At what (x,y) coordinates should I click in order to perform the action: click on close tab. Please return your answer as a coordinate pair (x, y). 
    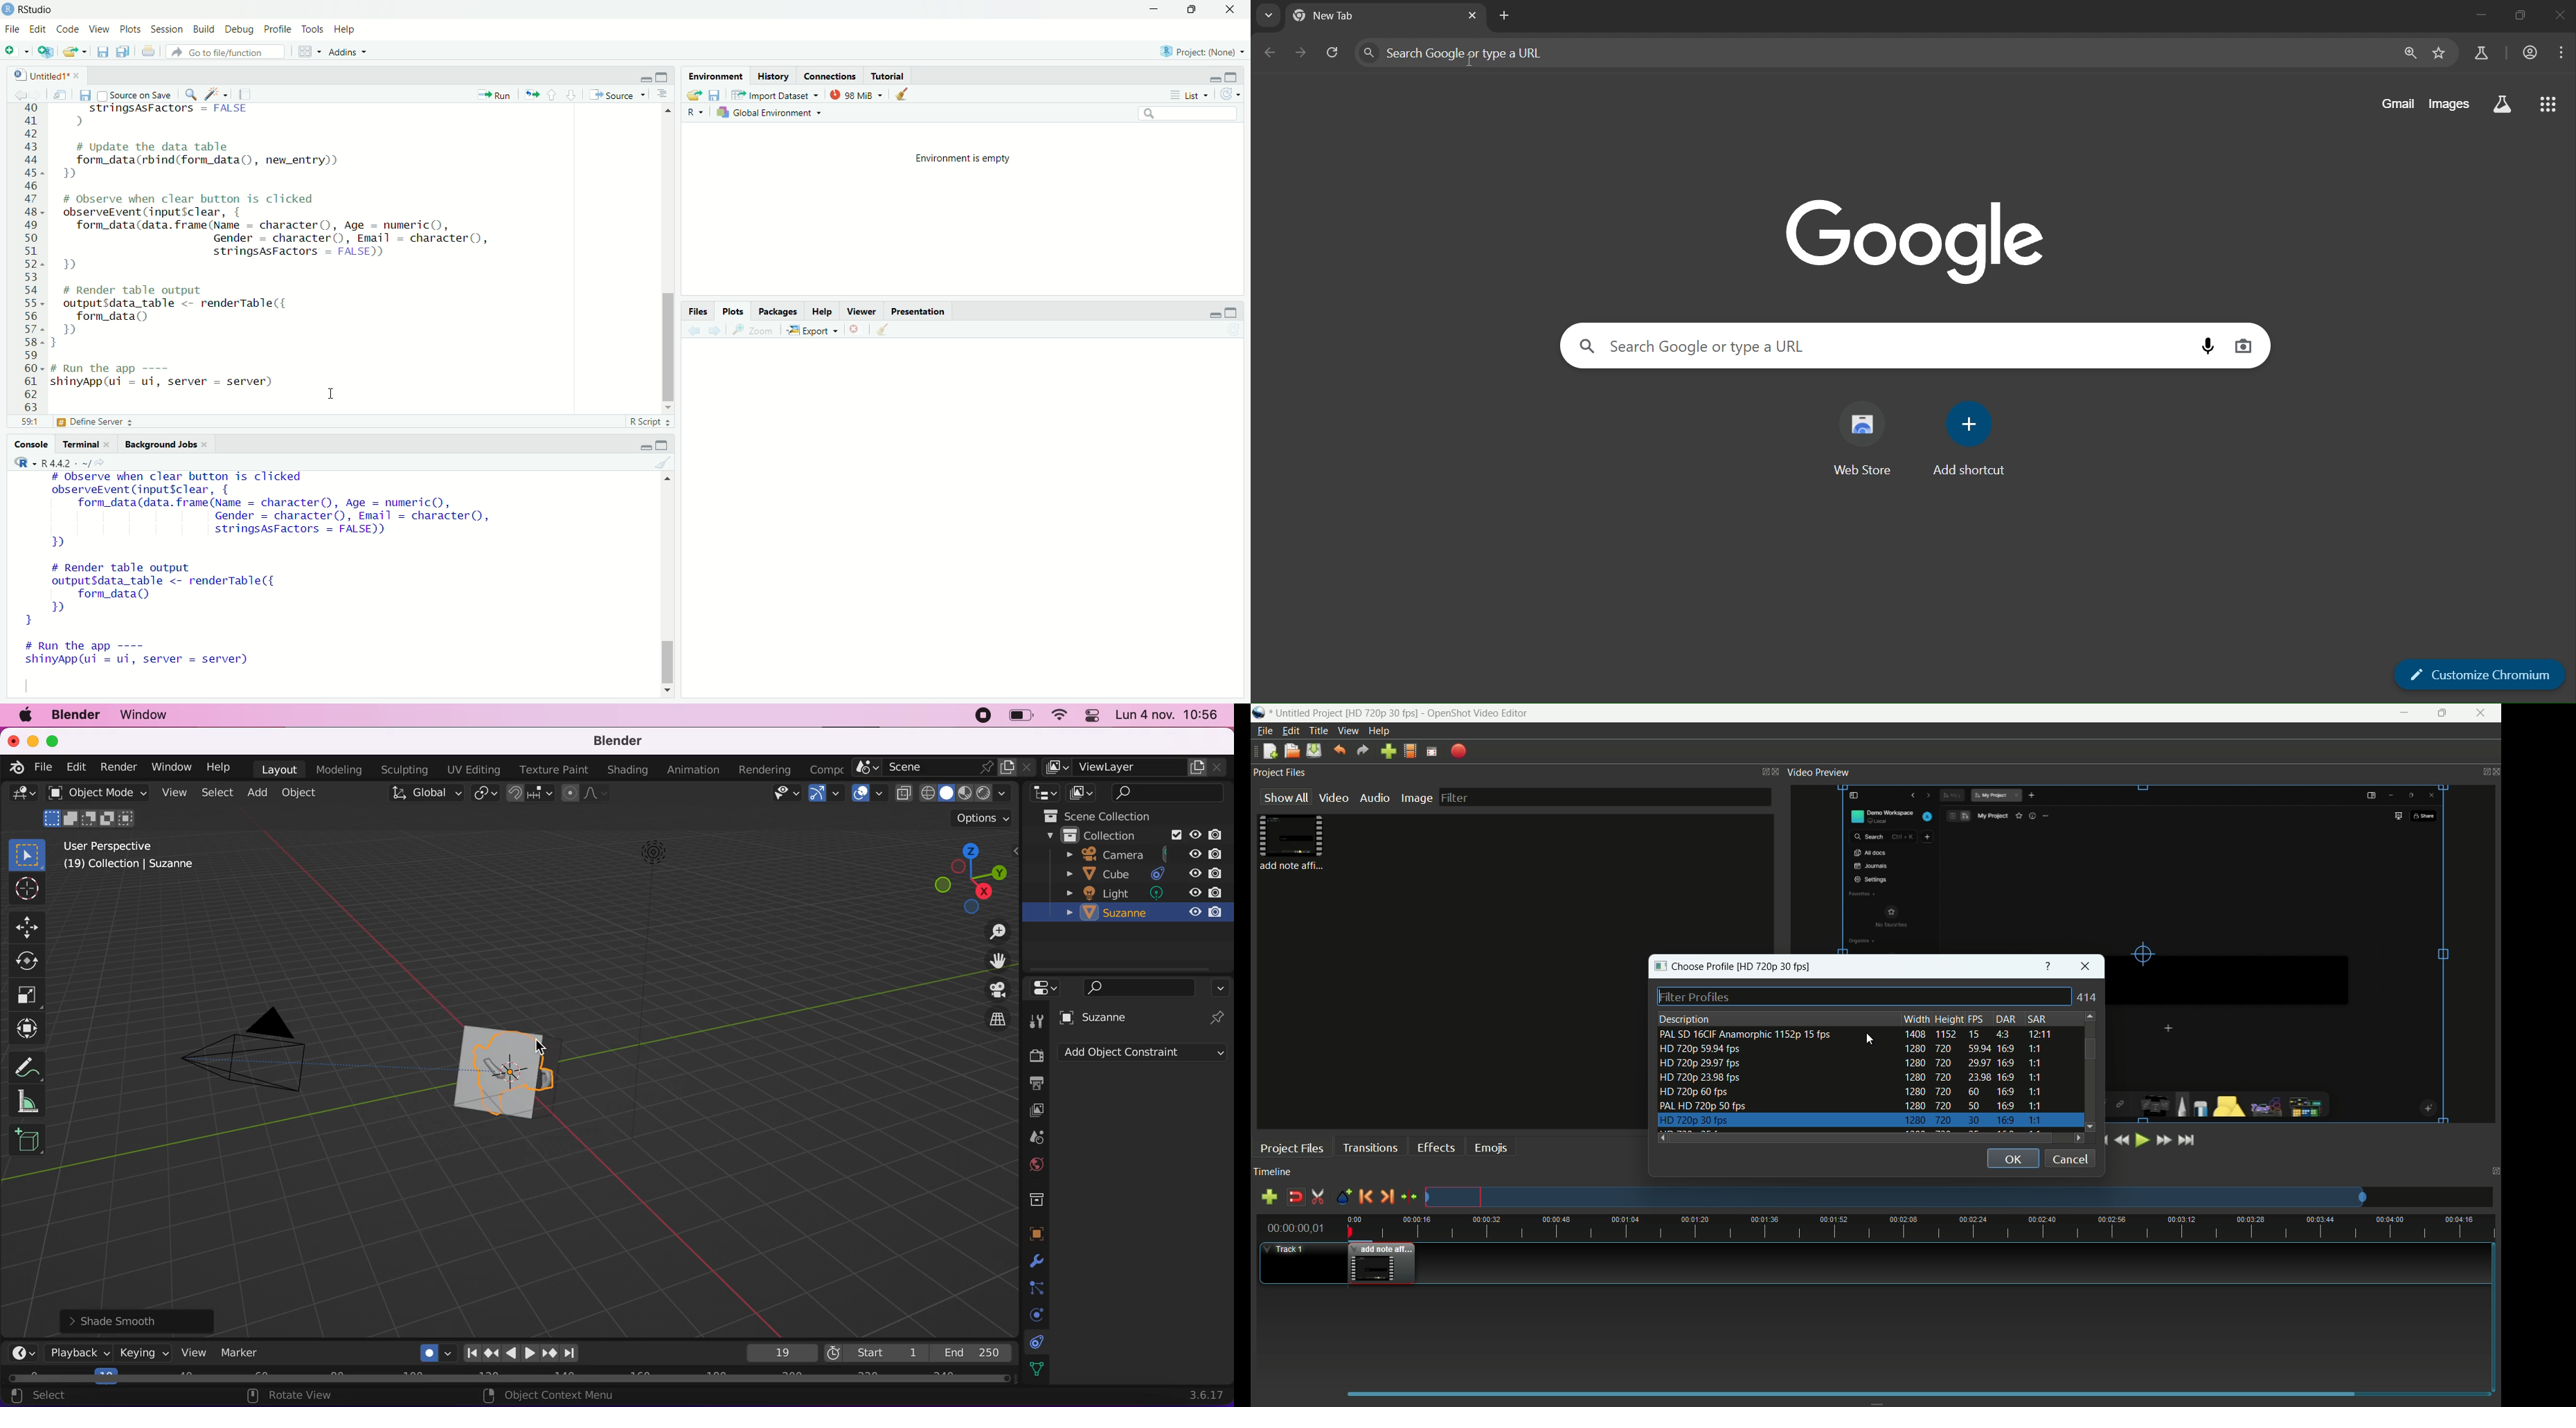
    Looking at the image, I should click on (1474, 15).